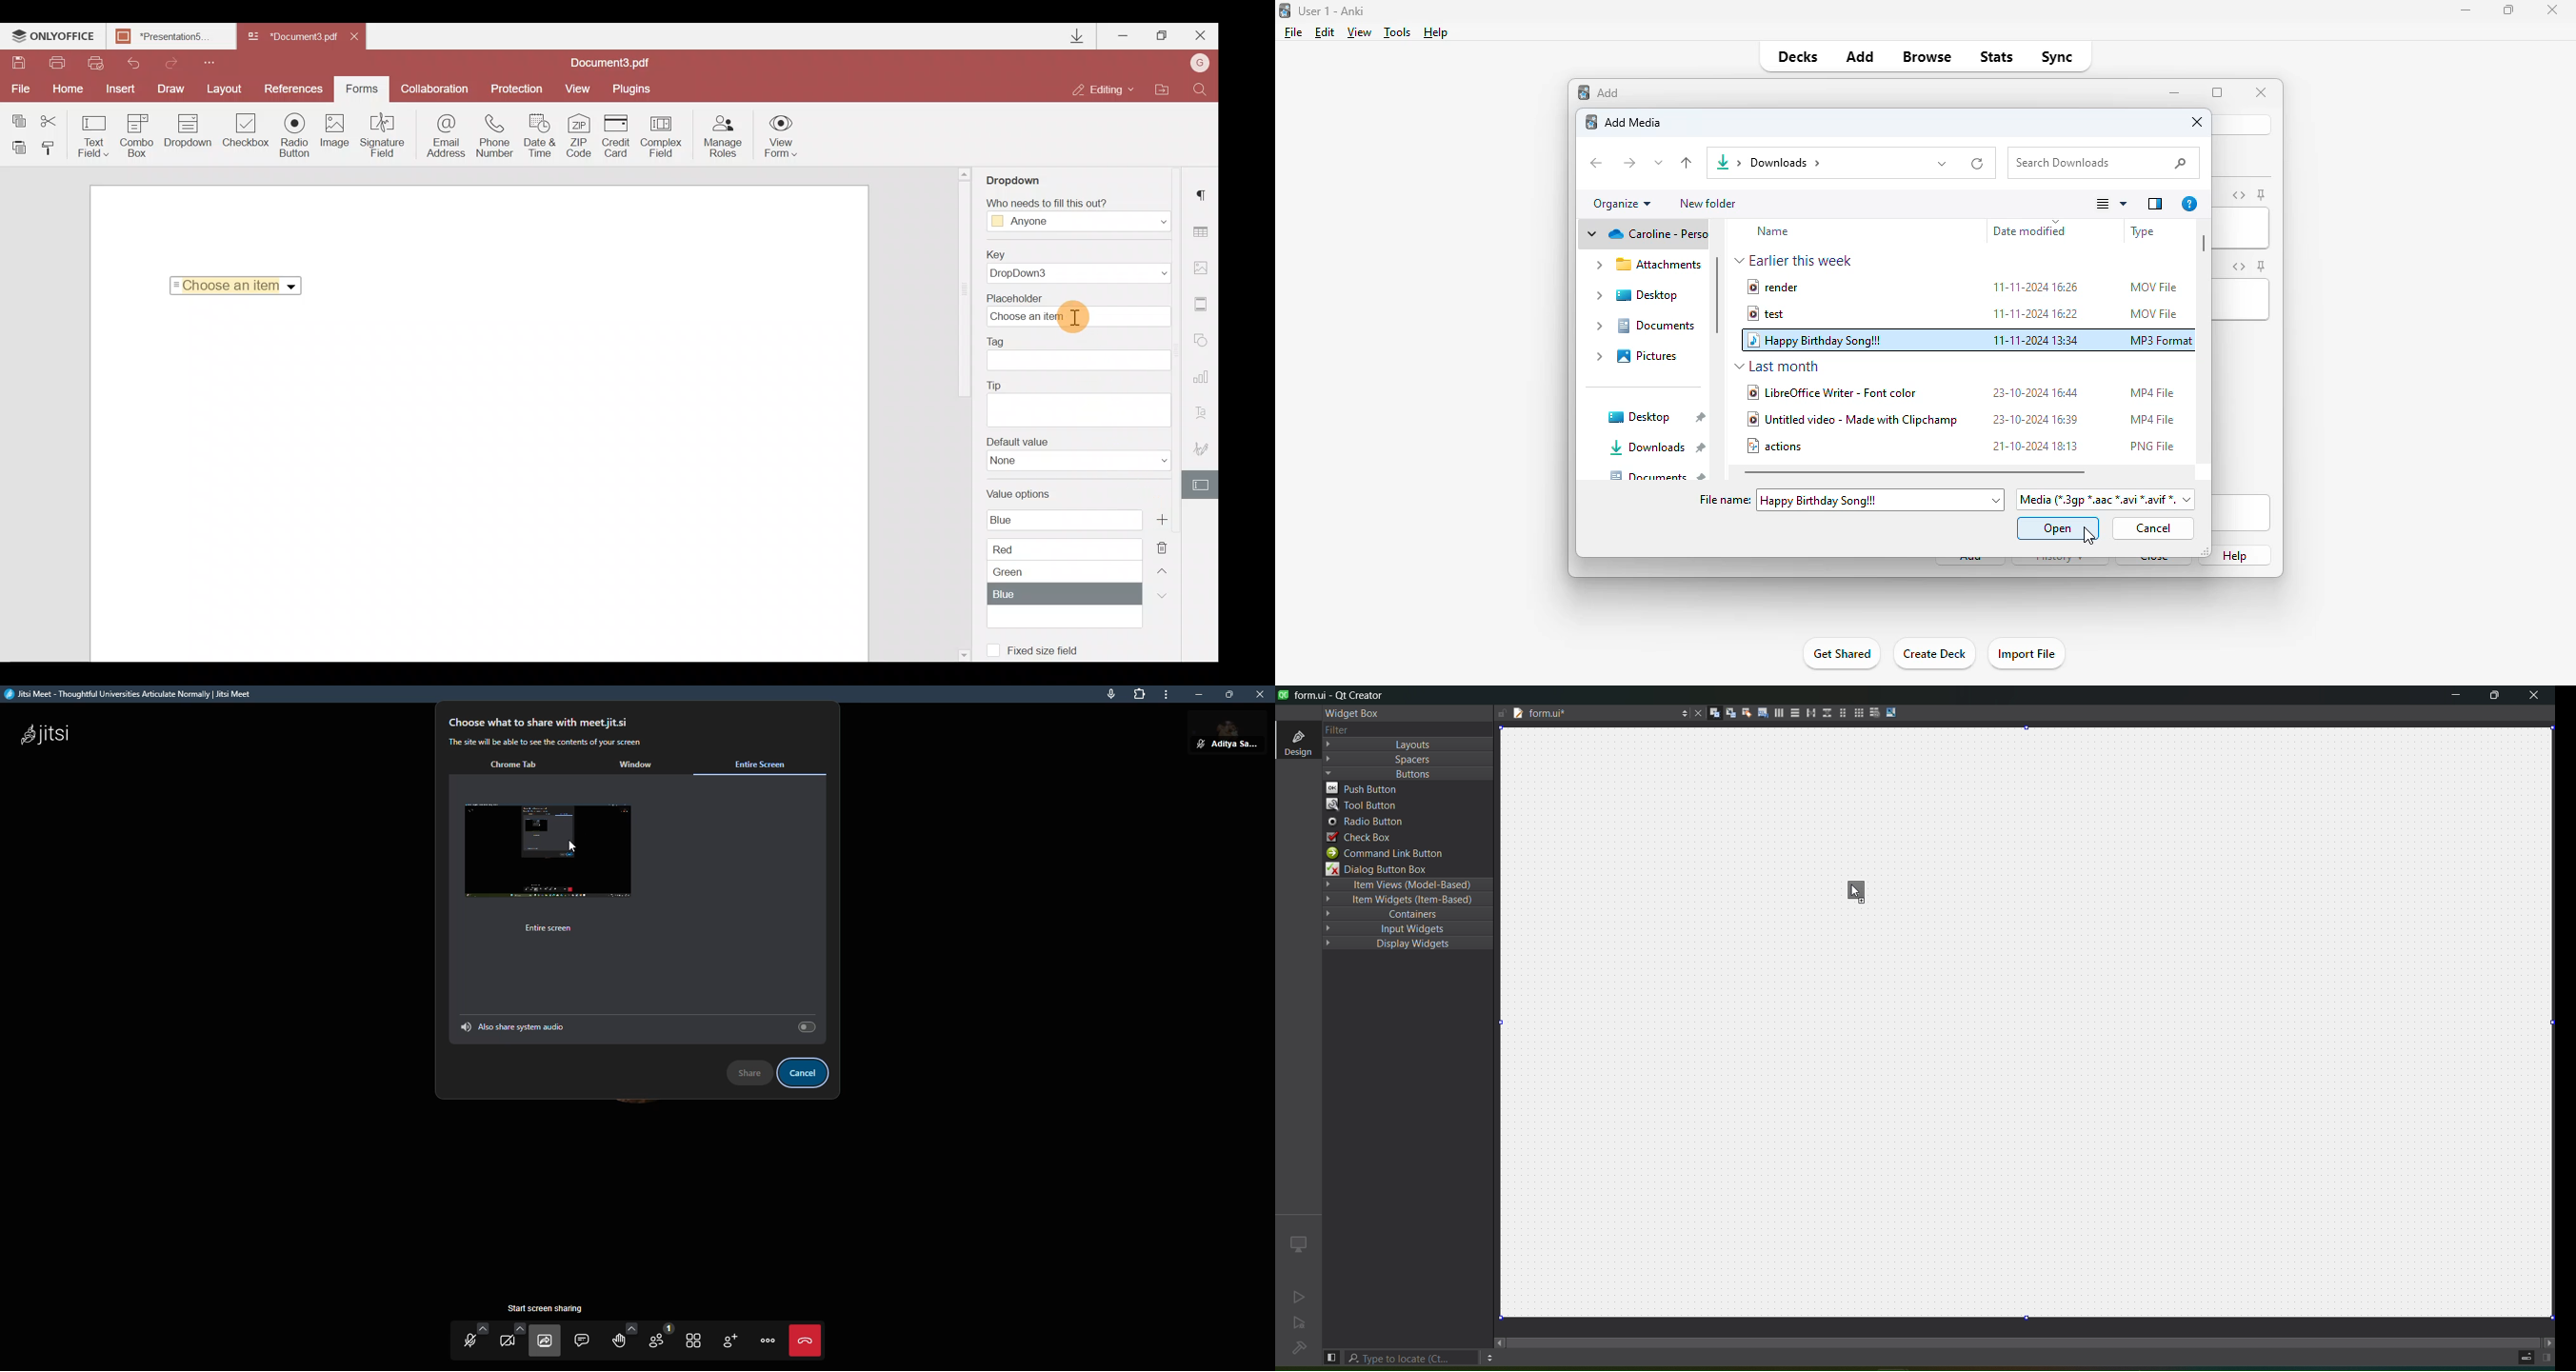 The height and width of the screenshot is (1372, 2576). Describe the element at coordinates (1724, 500) in the screenshot. I see `file name` at that location.